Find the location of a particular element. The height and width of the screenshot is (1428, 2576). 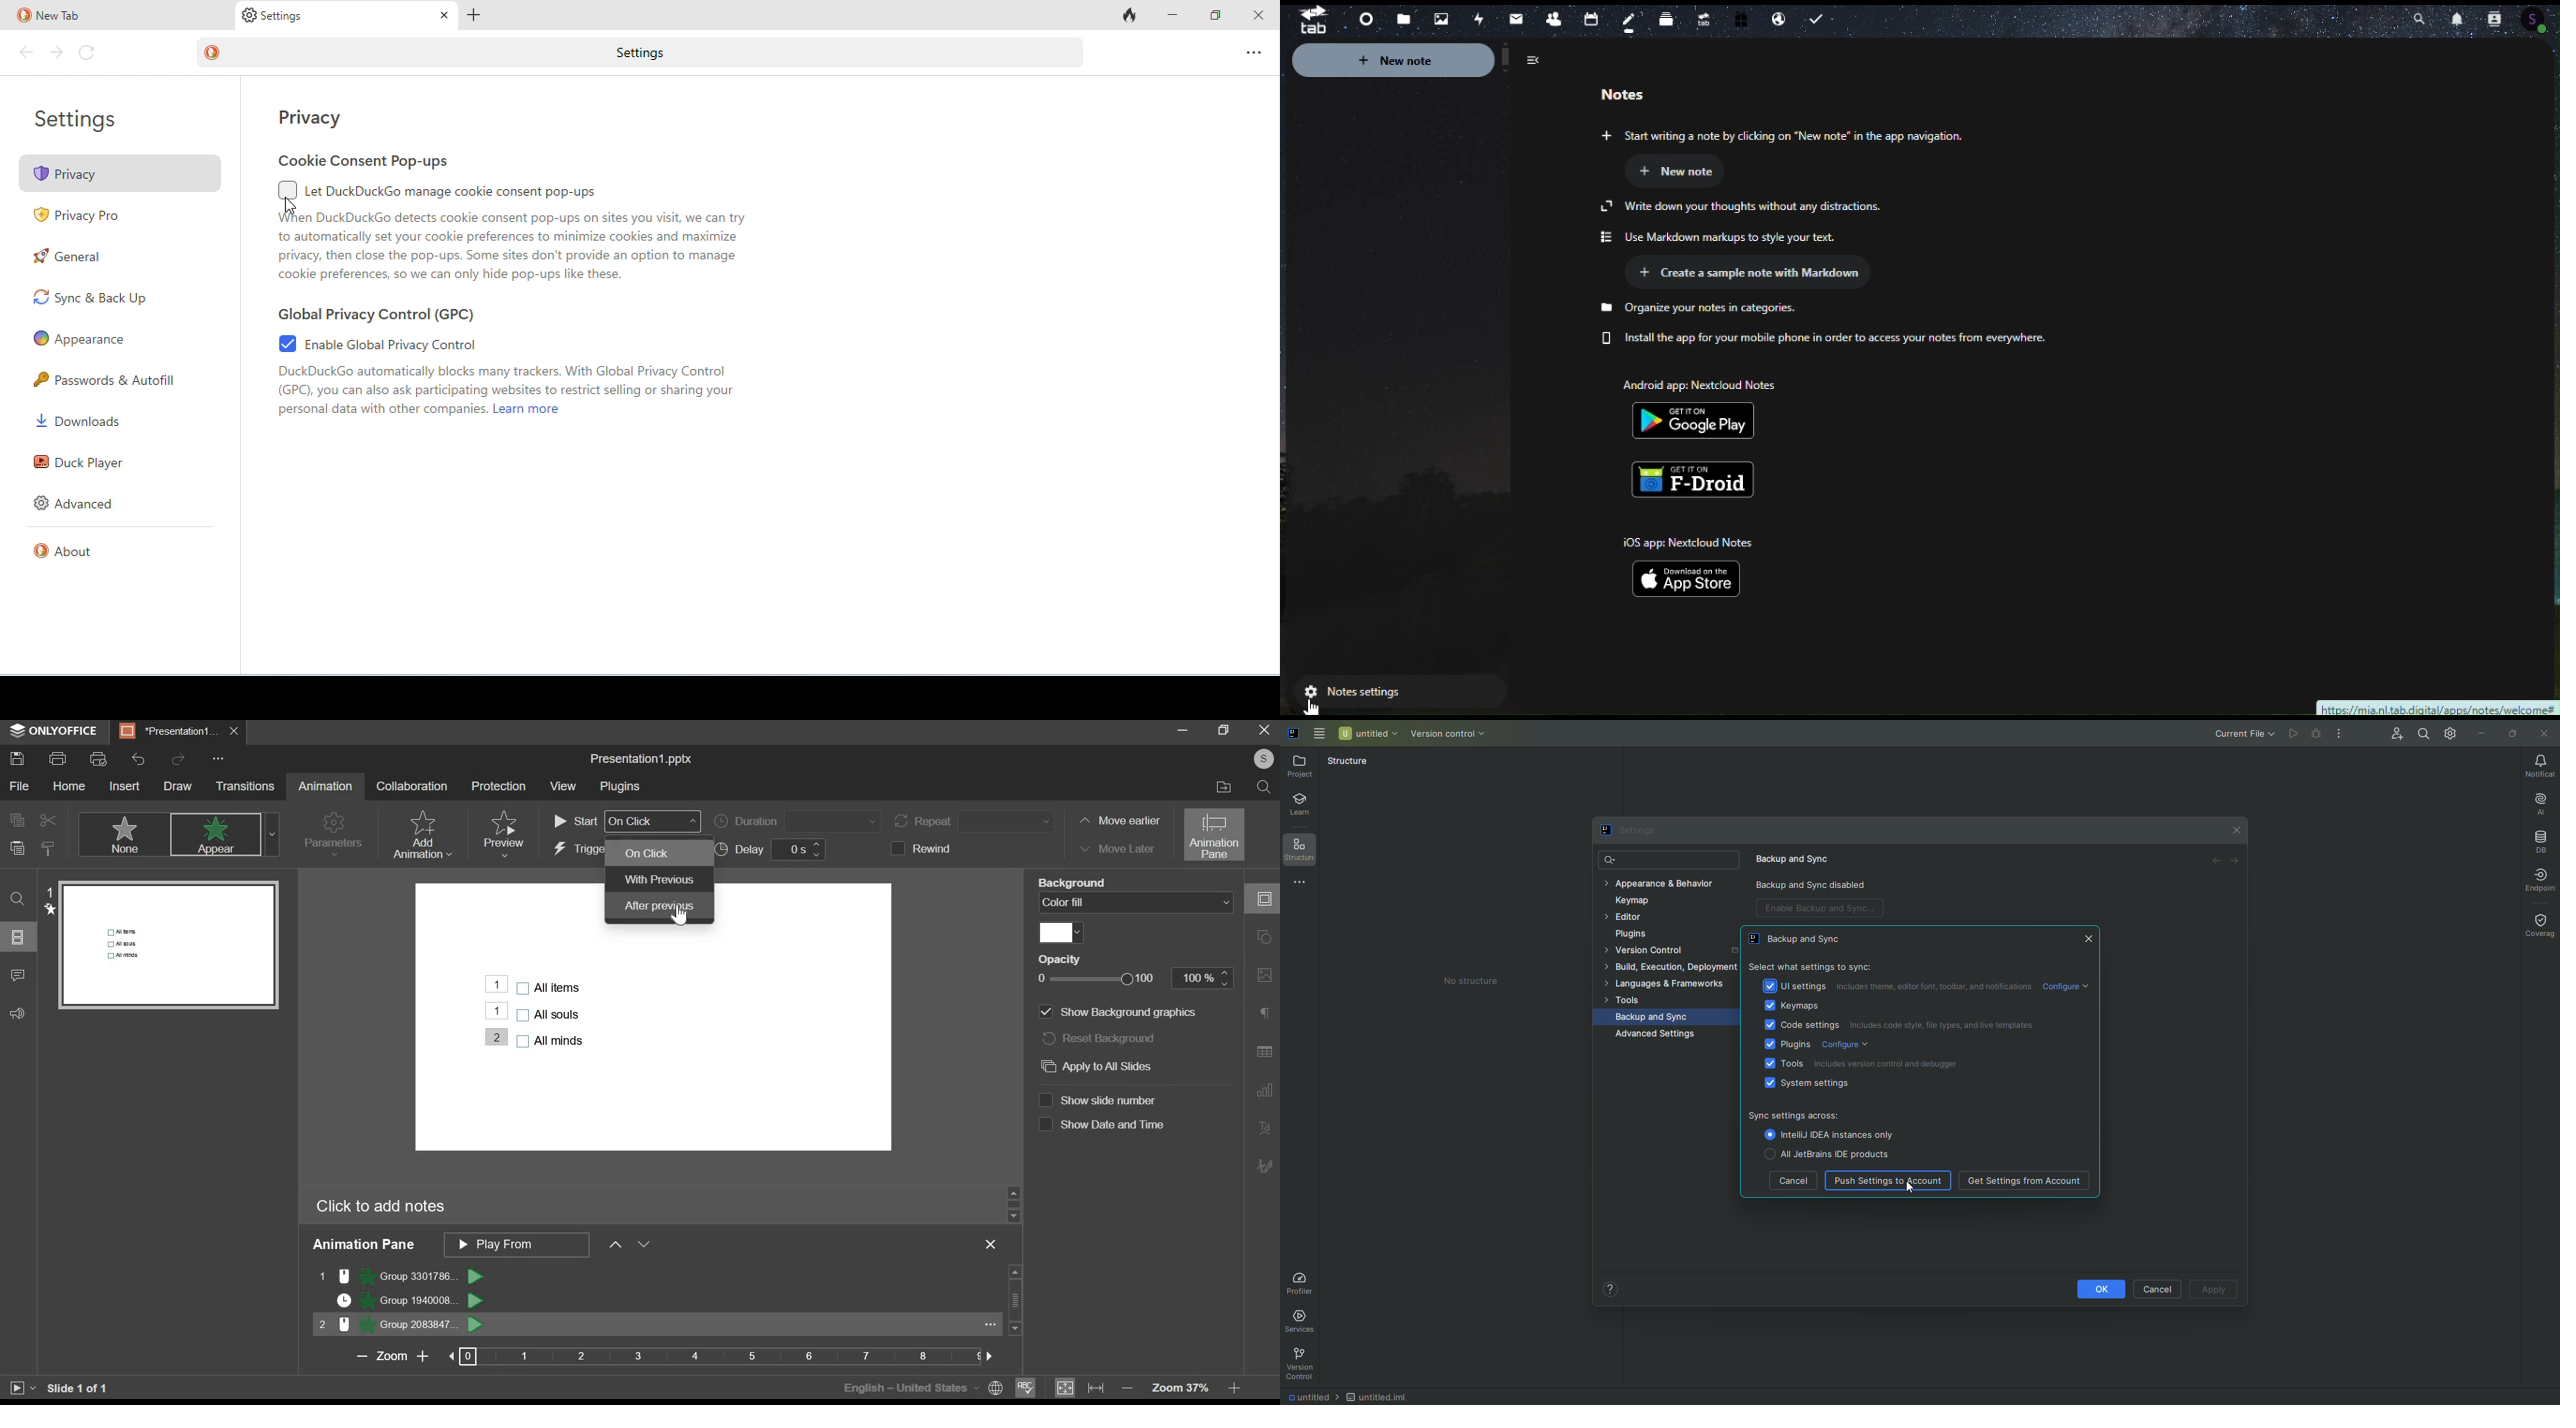

close tab is located at coordinates (445, 16).